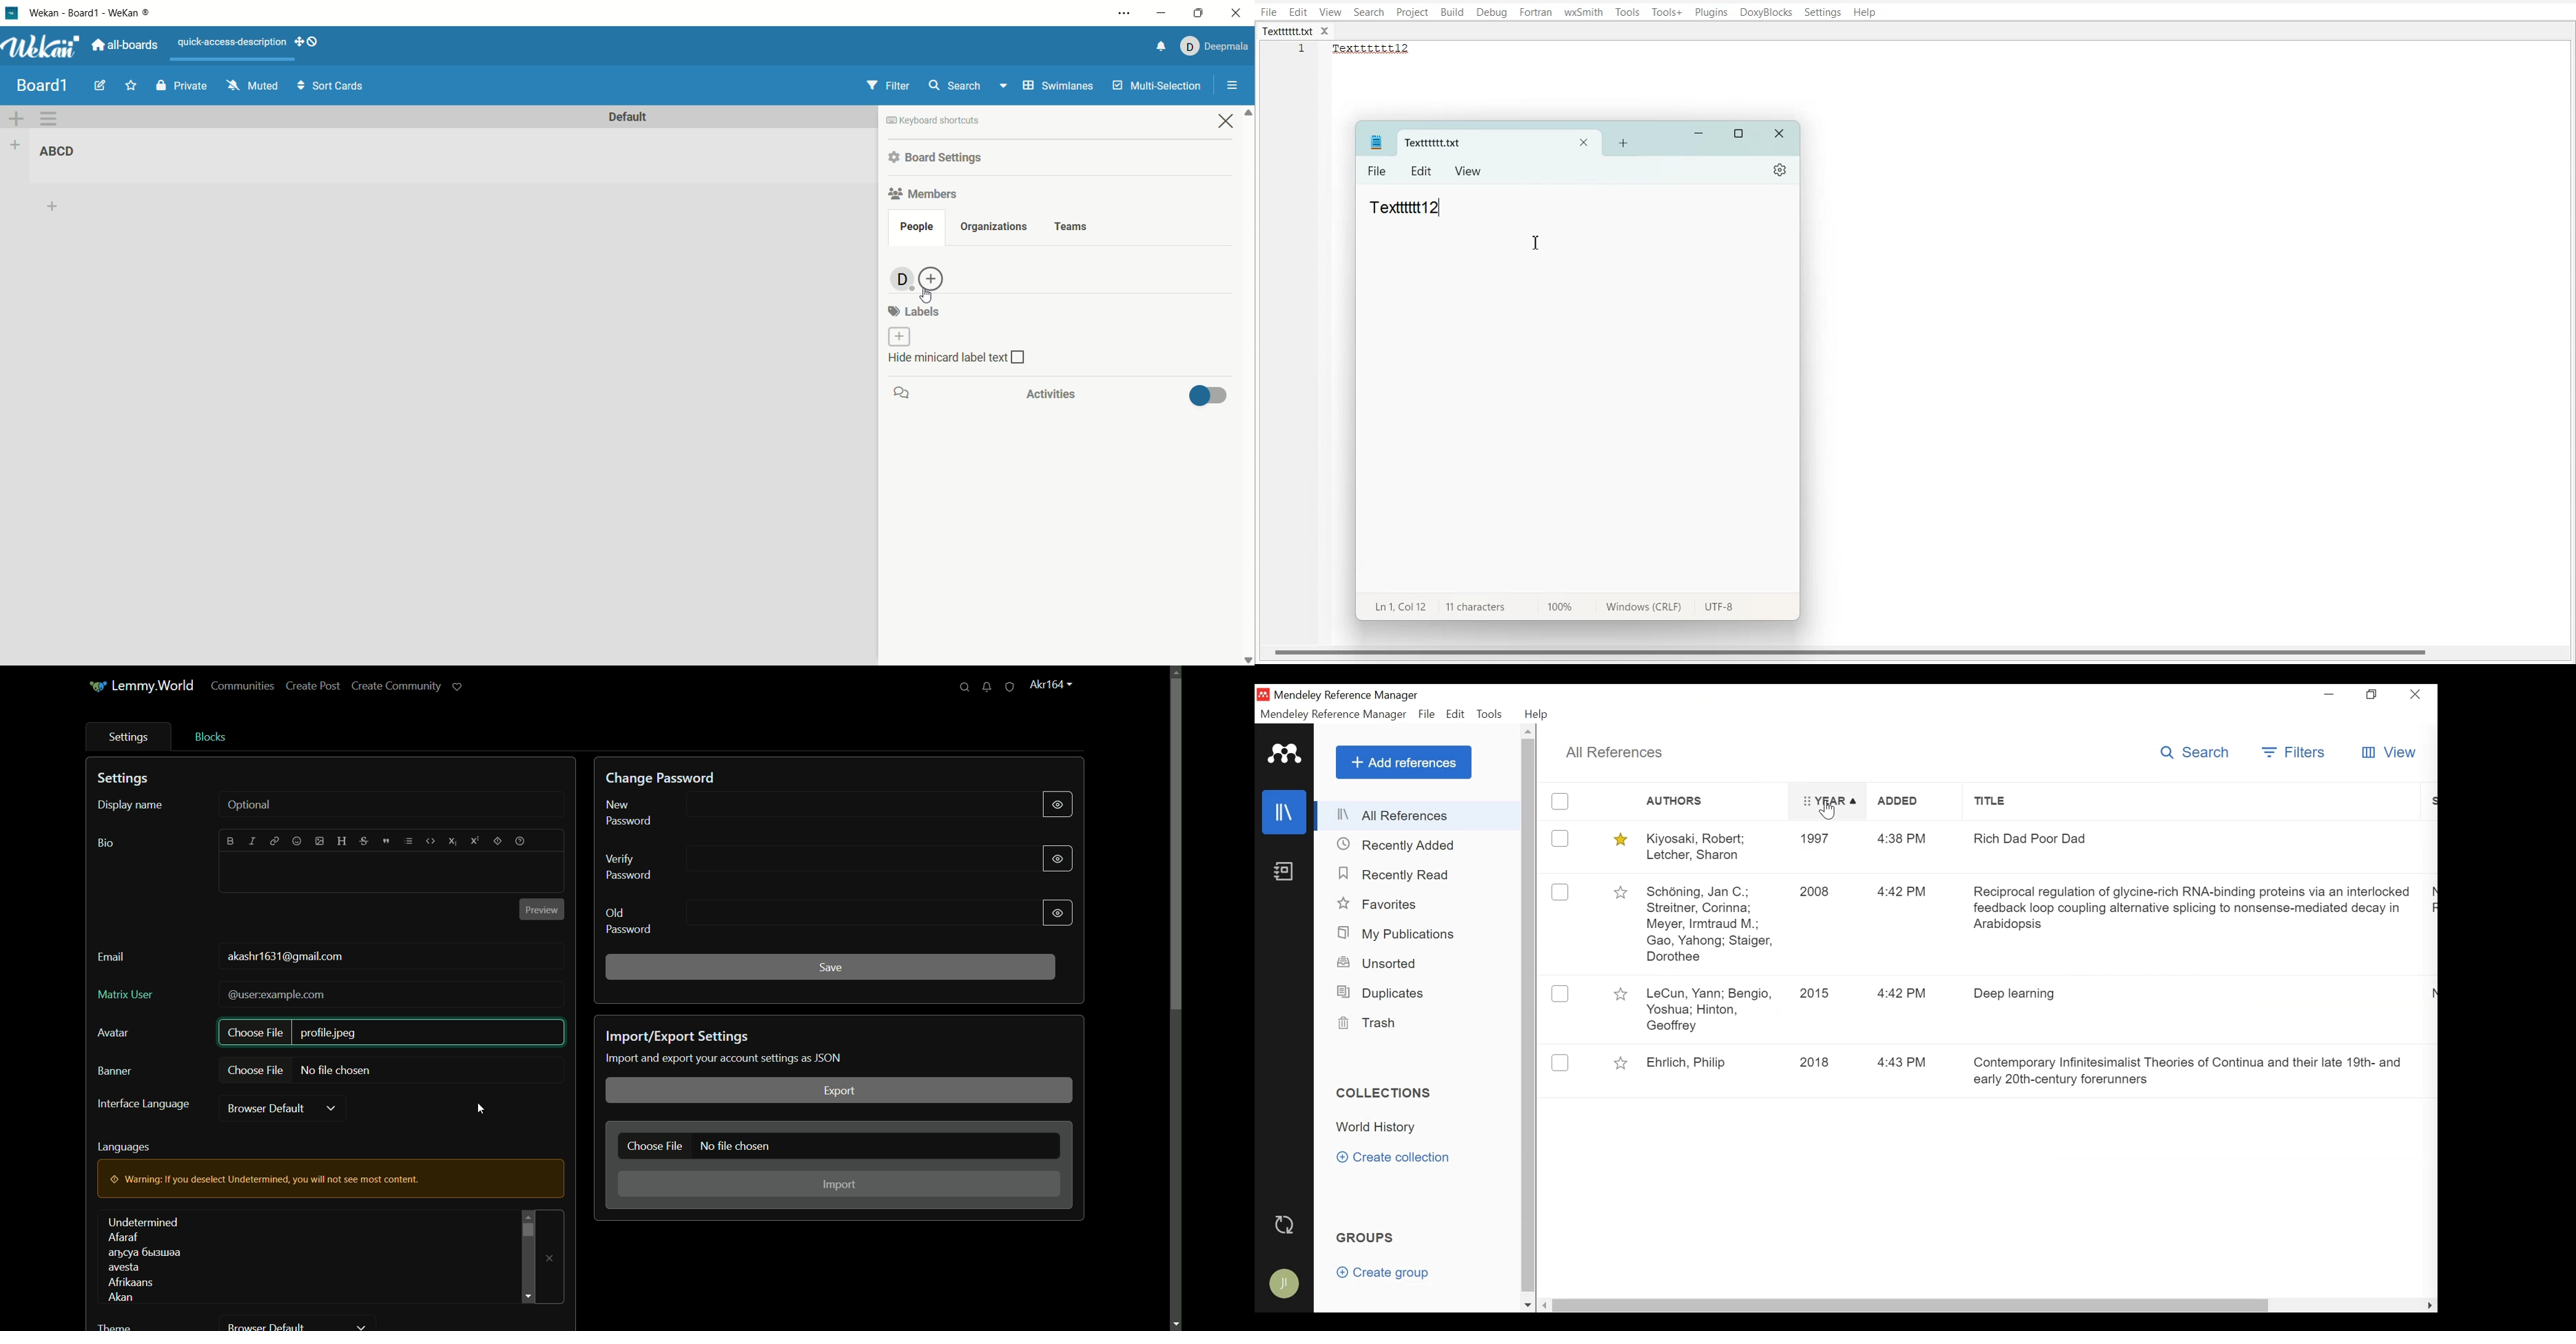 The width and height of the screenshot is (2576, 1344). What do you see at coordinates (1370, 12) in the screenshot?
I see `Search` at bounding box center [1370, 12].